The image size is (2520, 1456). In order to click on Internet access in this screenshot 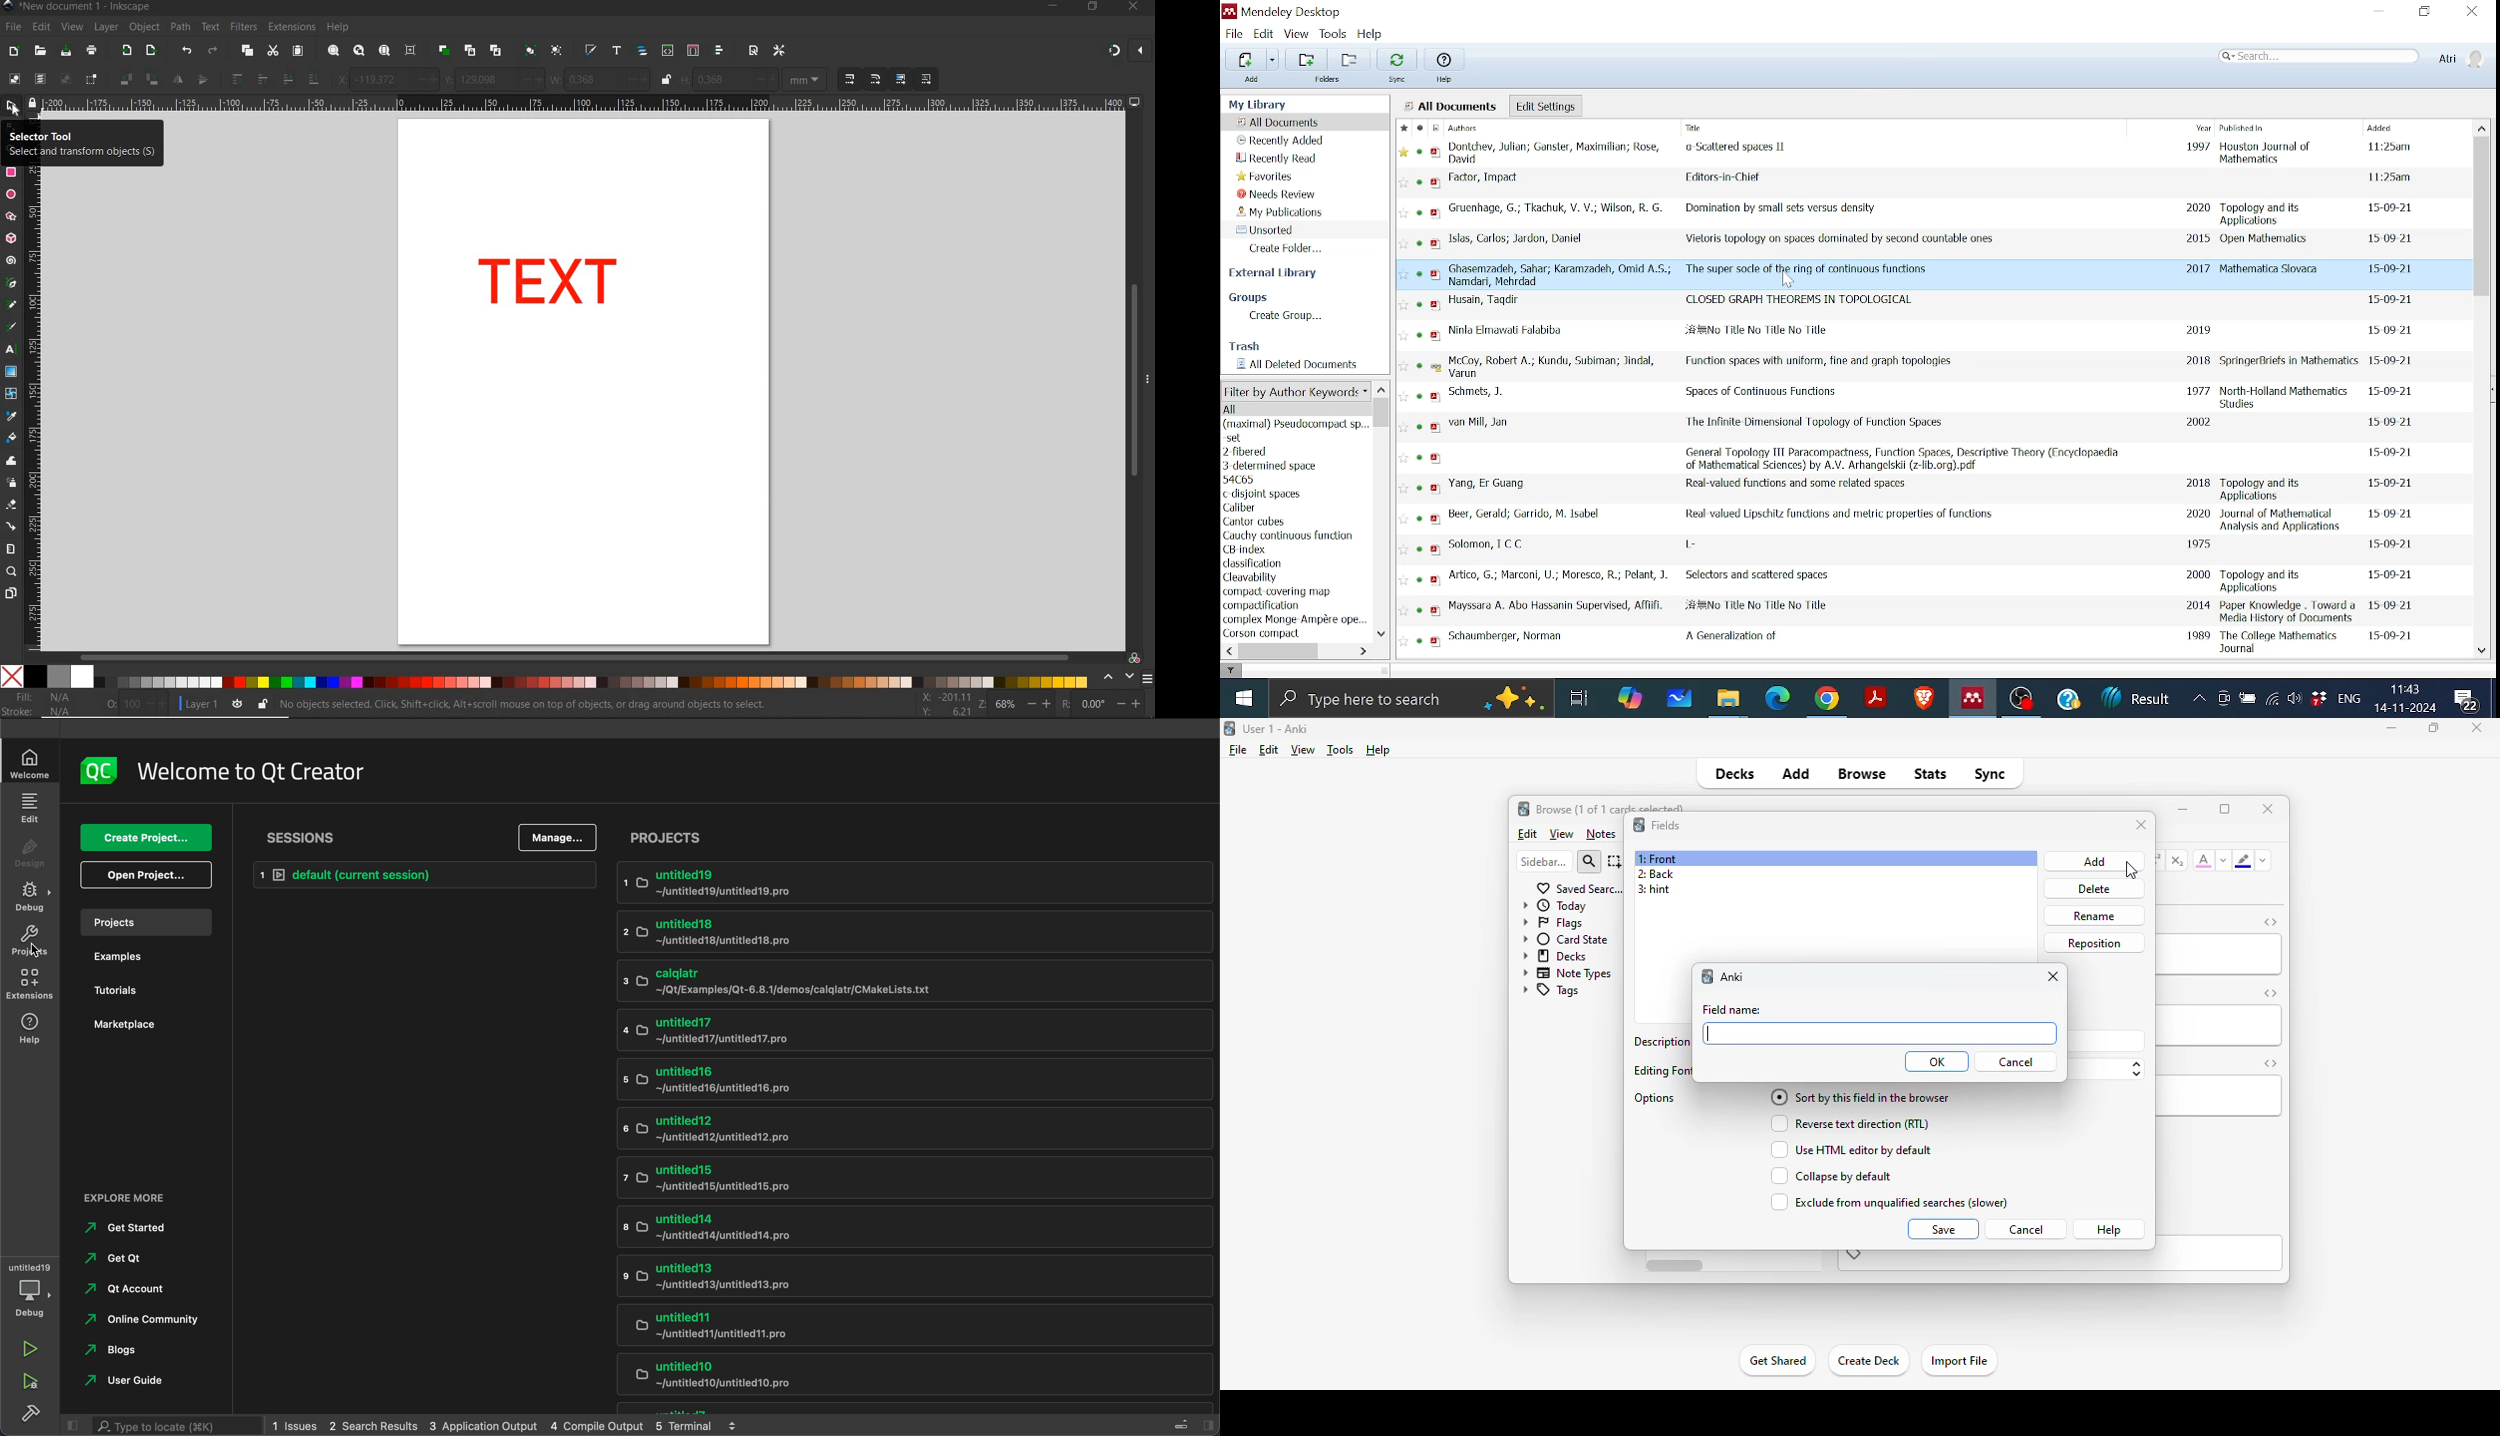, I will do `click(2272, 698)`.